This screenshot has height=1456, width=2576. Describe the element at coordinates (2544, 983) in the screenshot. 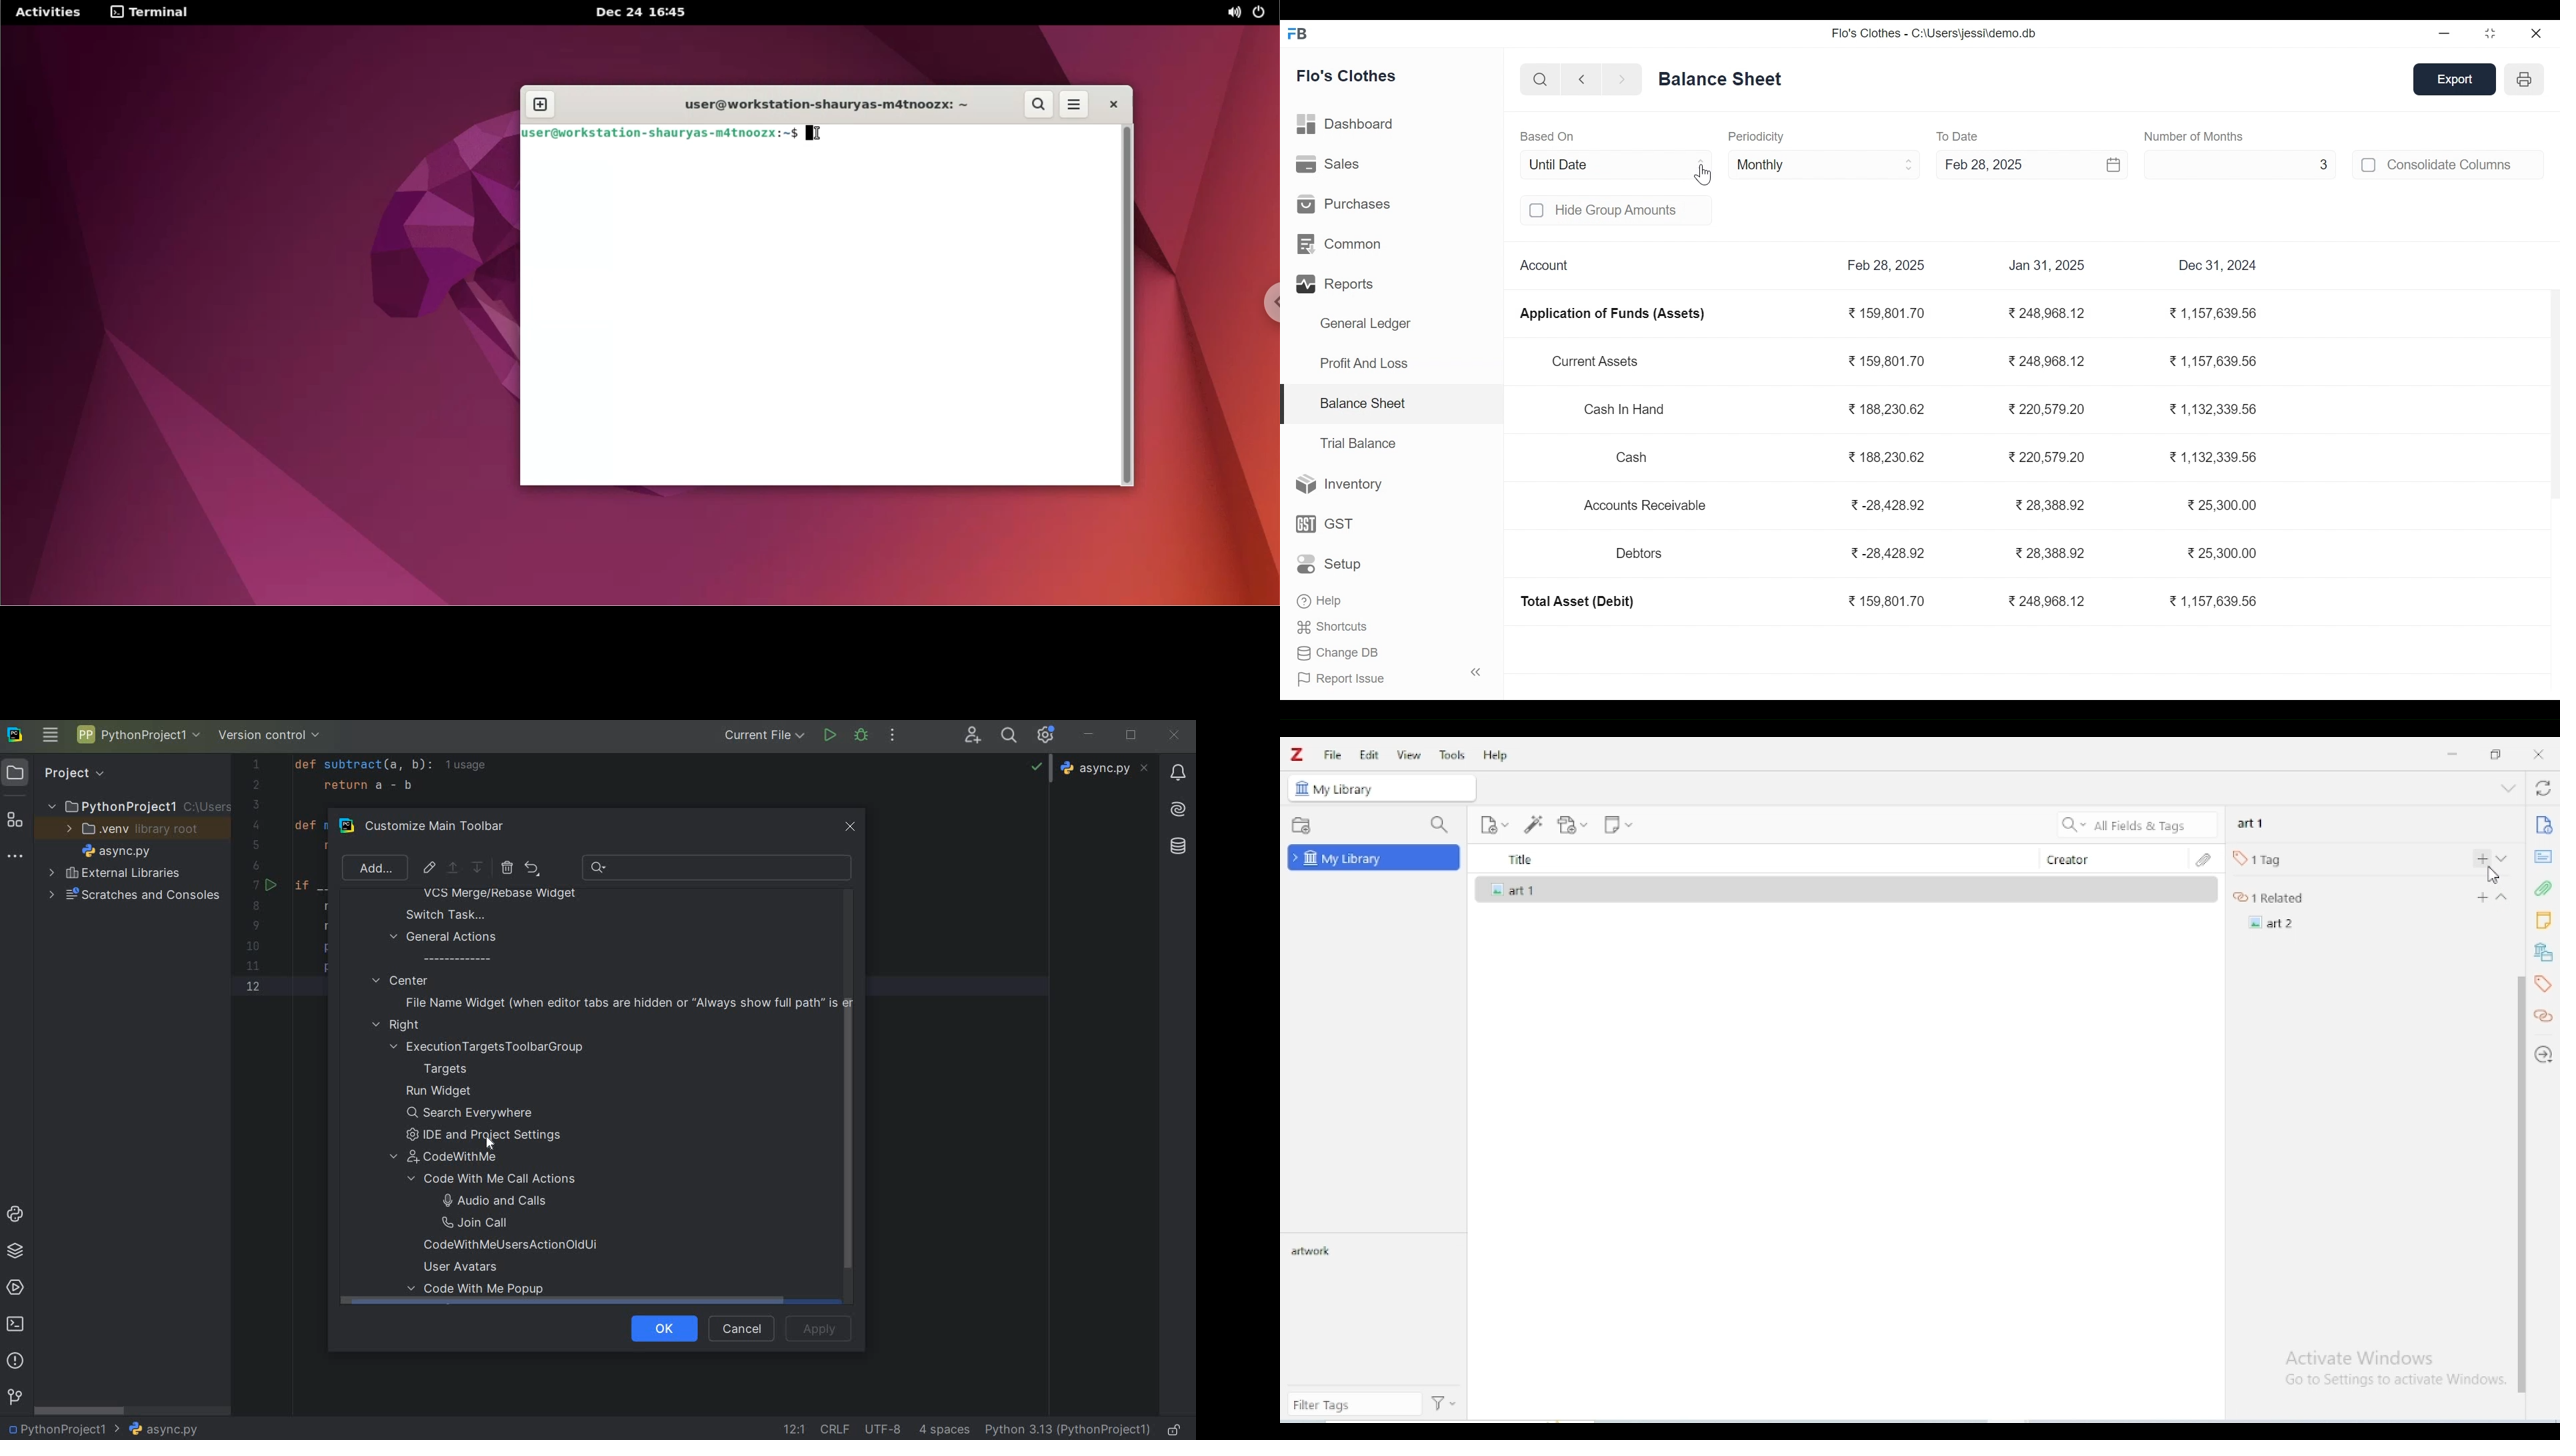

I see `tags` at that location.